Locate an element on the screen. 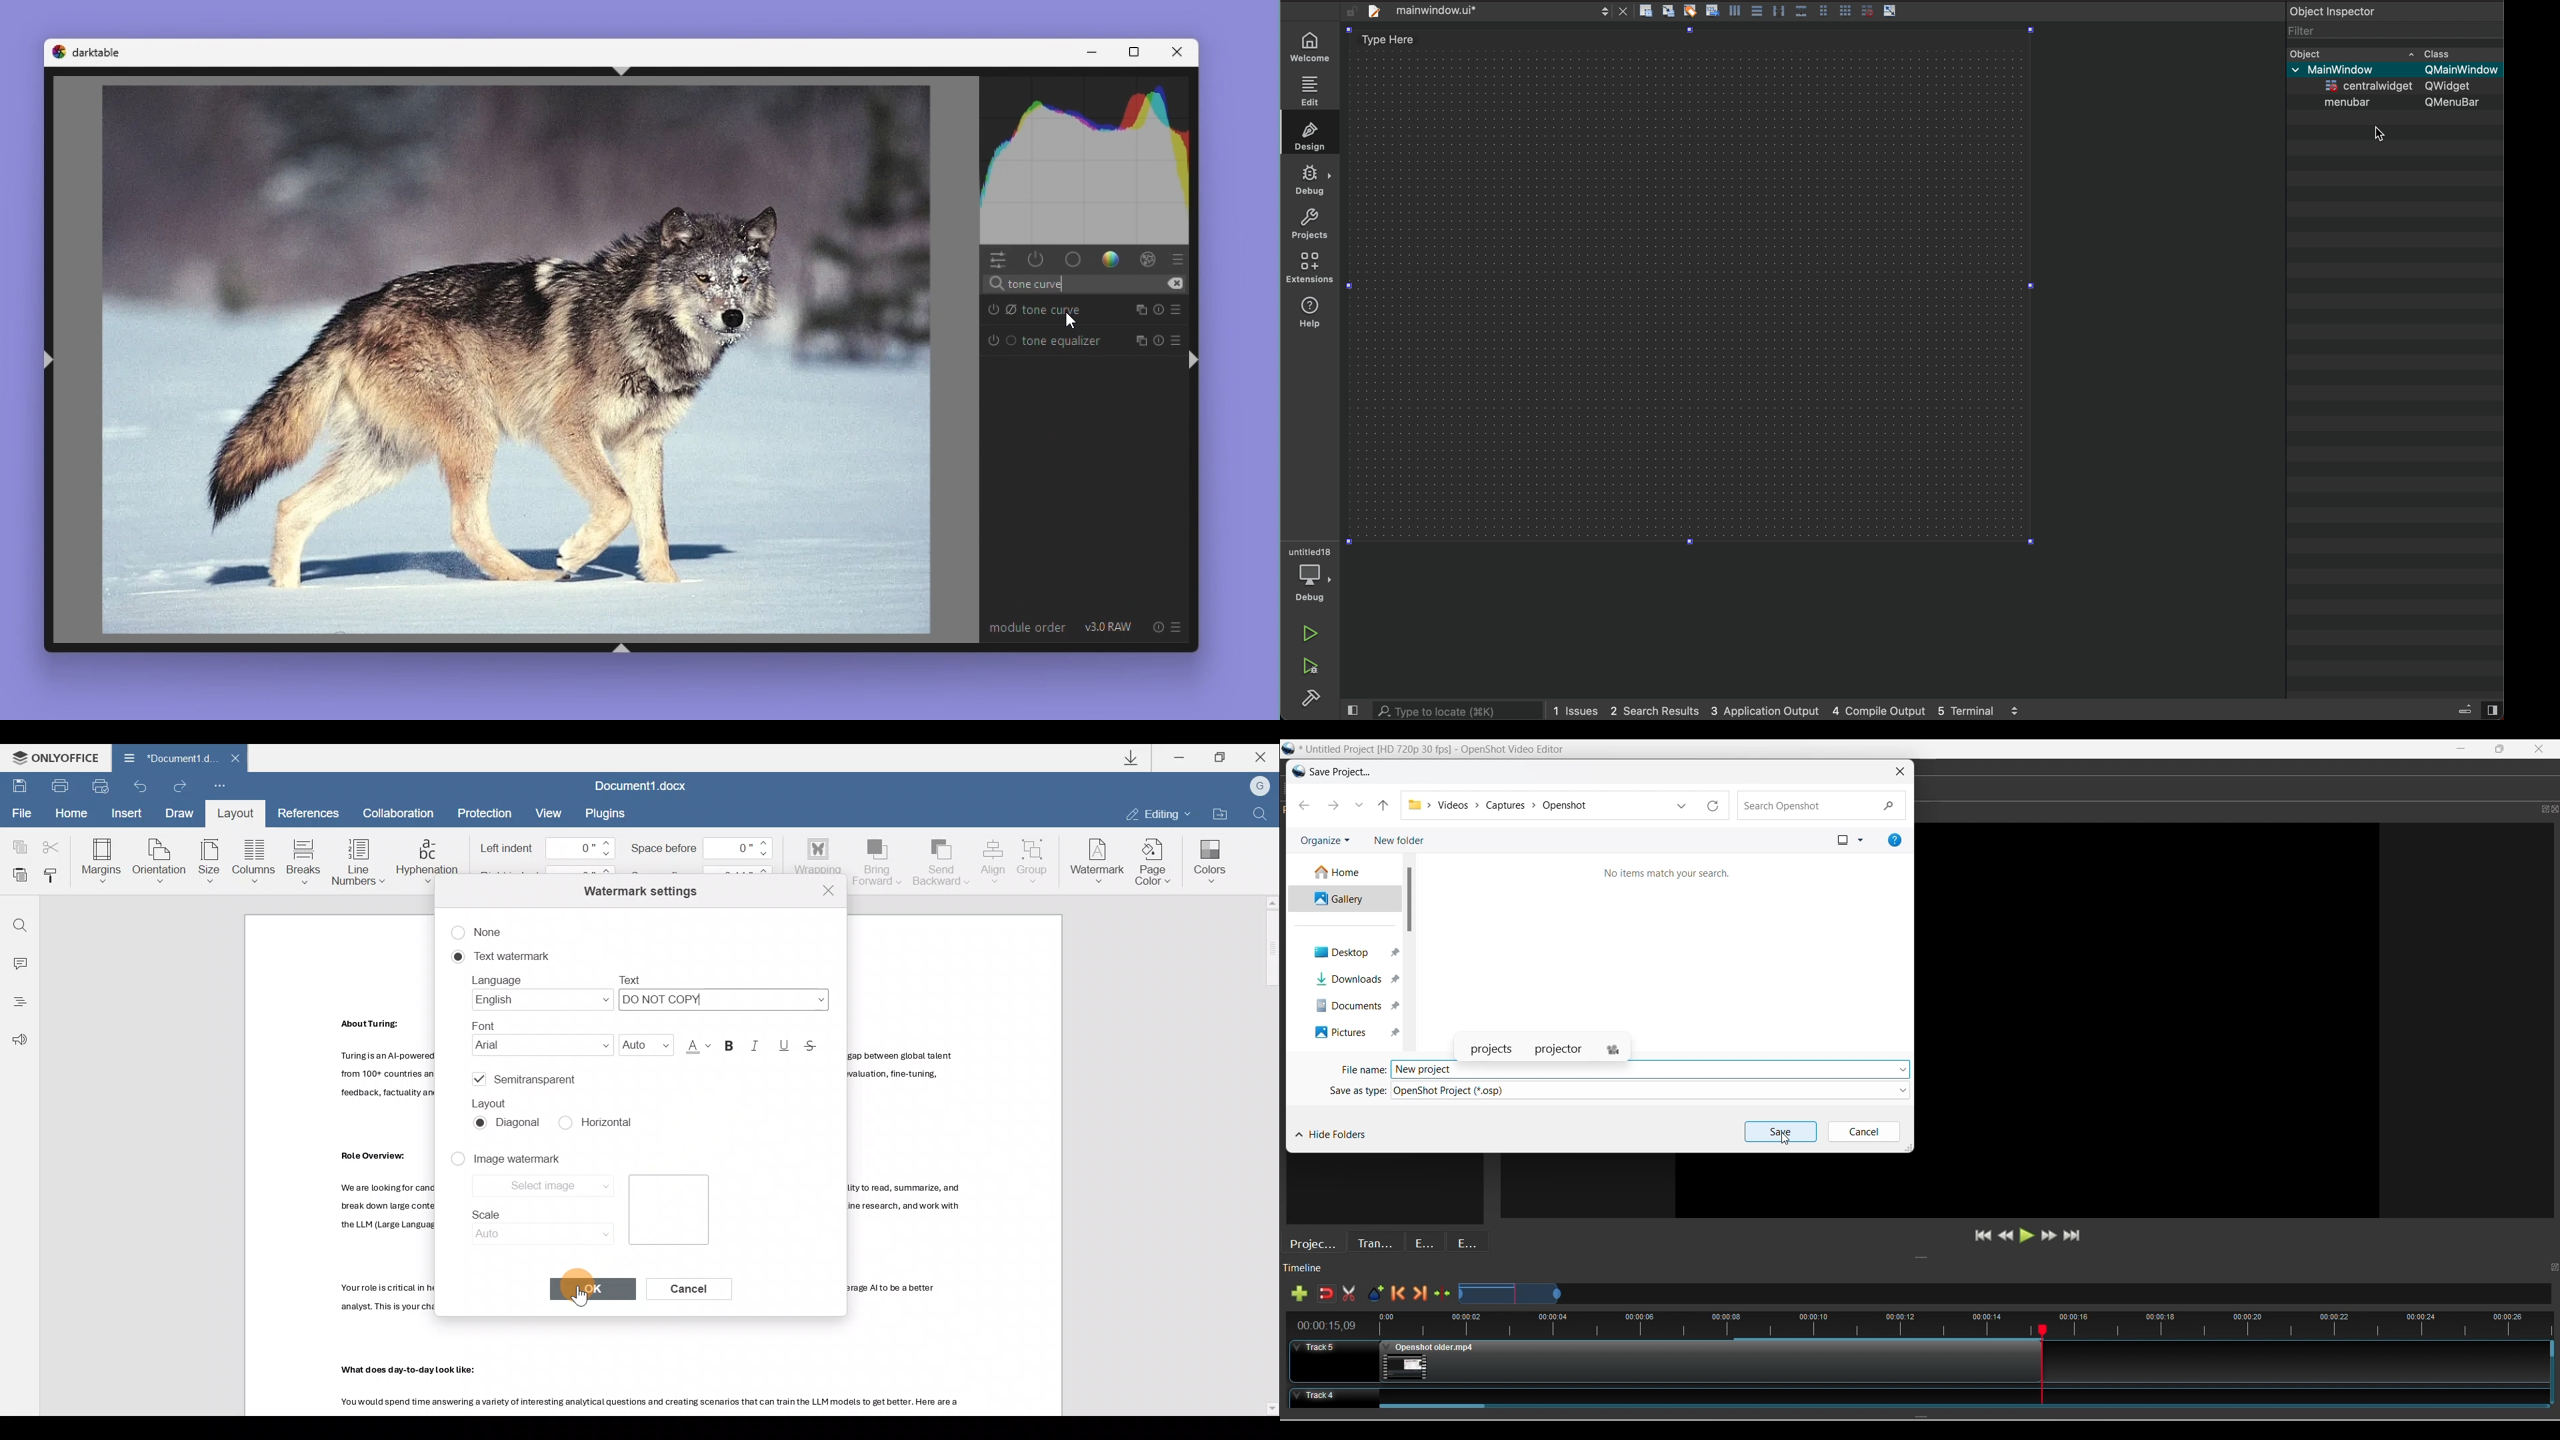 This screenshot has width=2576, height=1456. Print file is located at coordinates (56, 787).